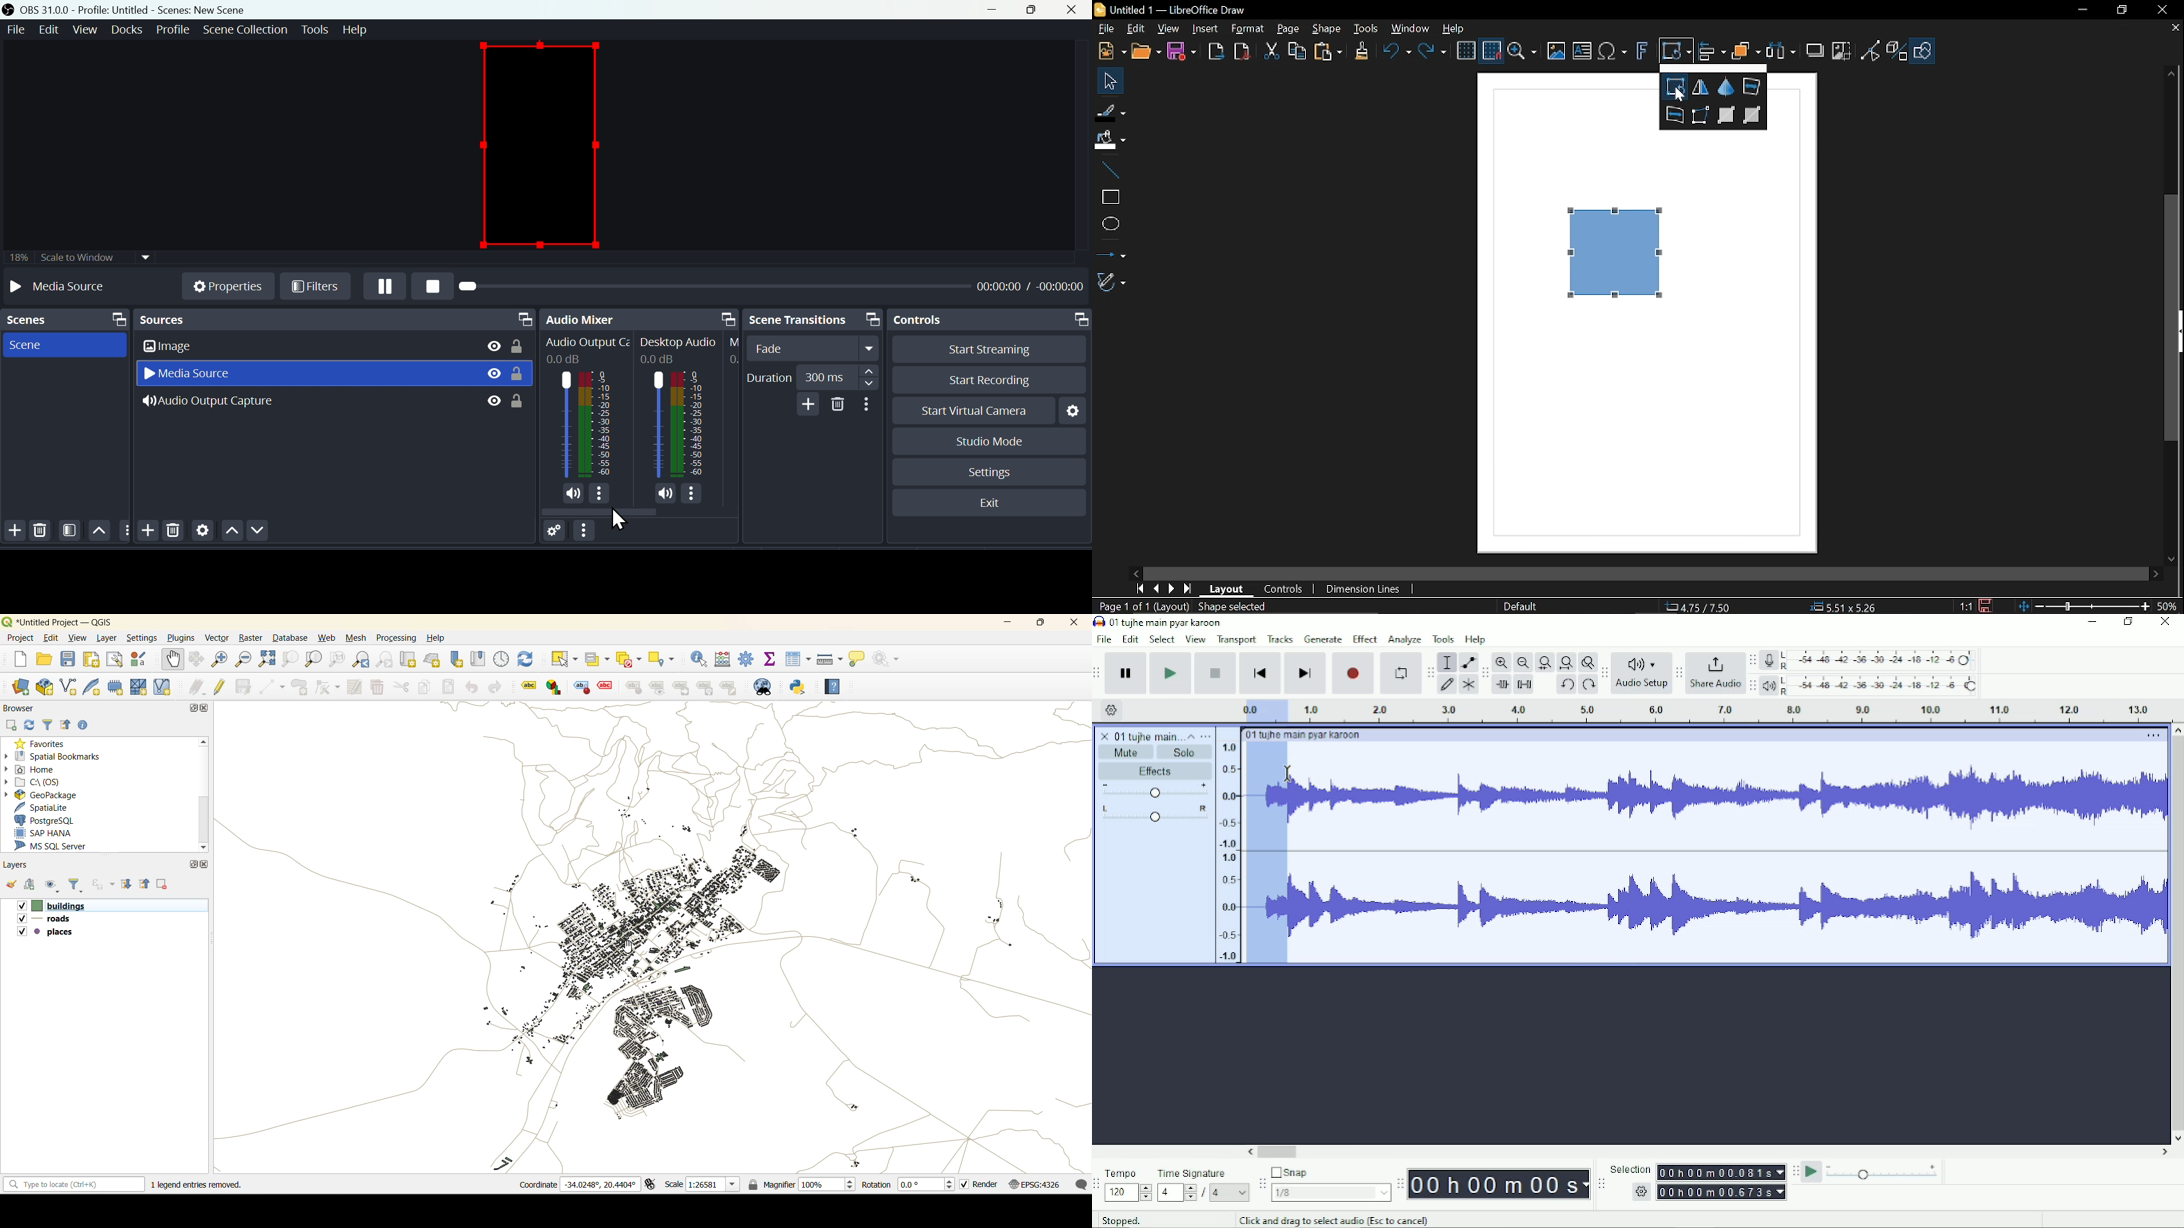  I want to click on Move up, so click(2172, 74).